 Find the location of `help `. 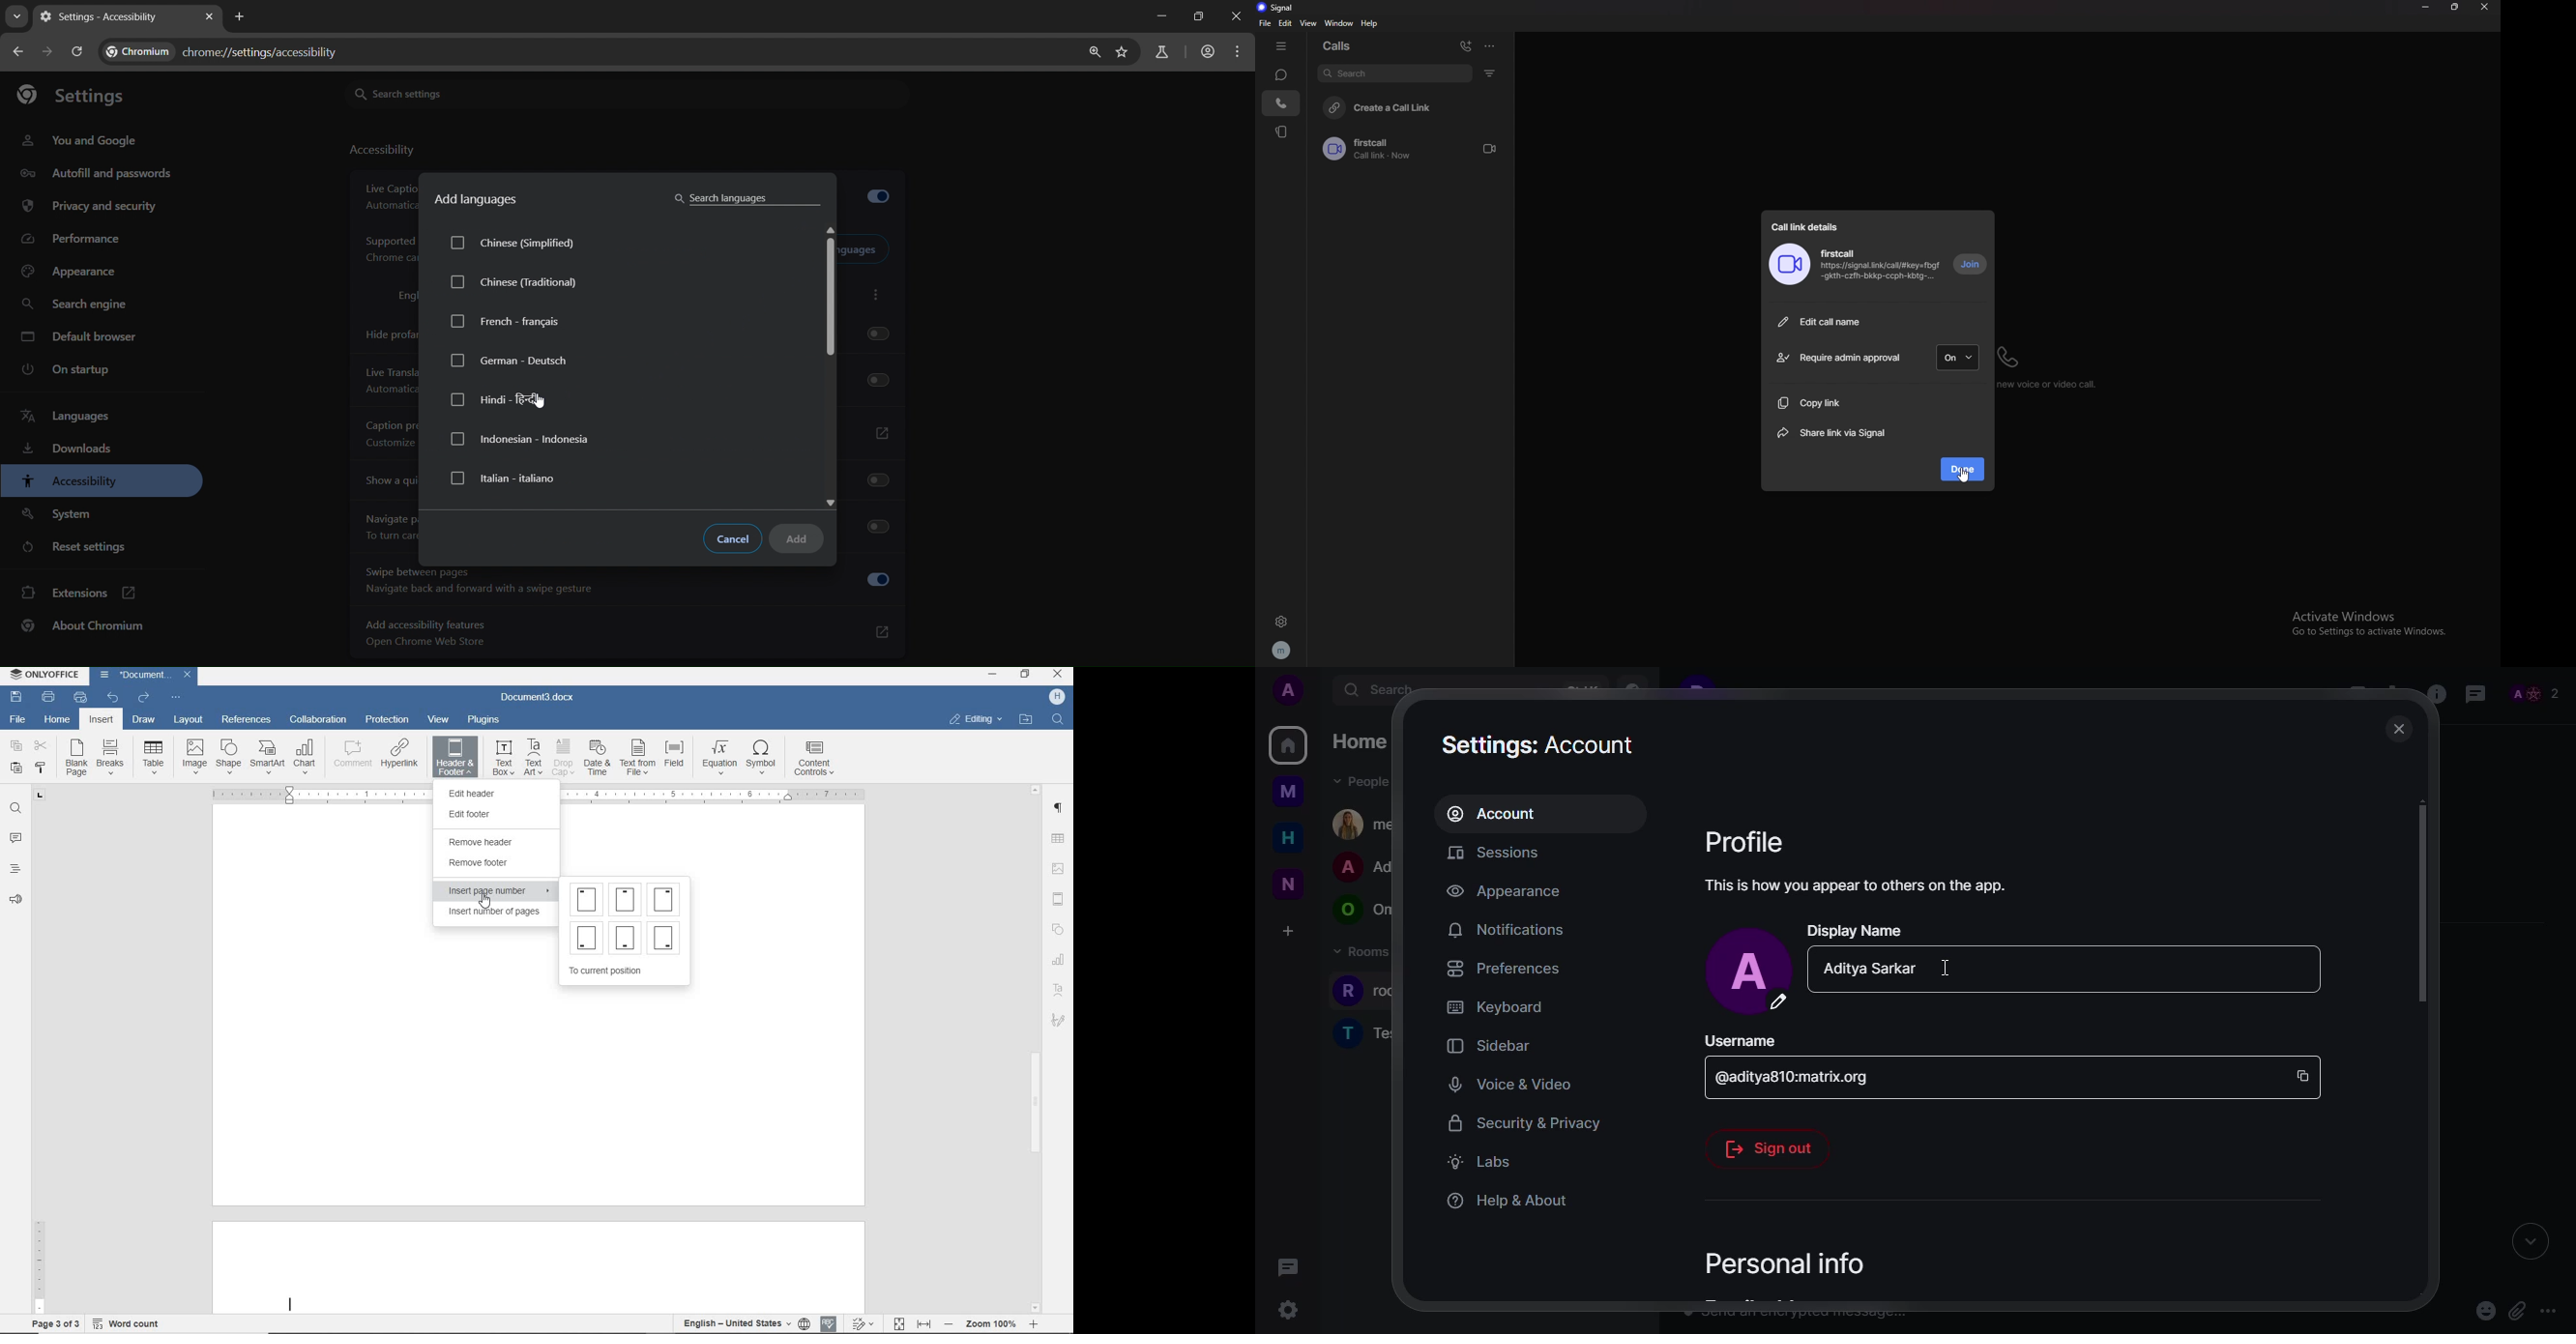

help  is located at coordinates (1508, 1200).